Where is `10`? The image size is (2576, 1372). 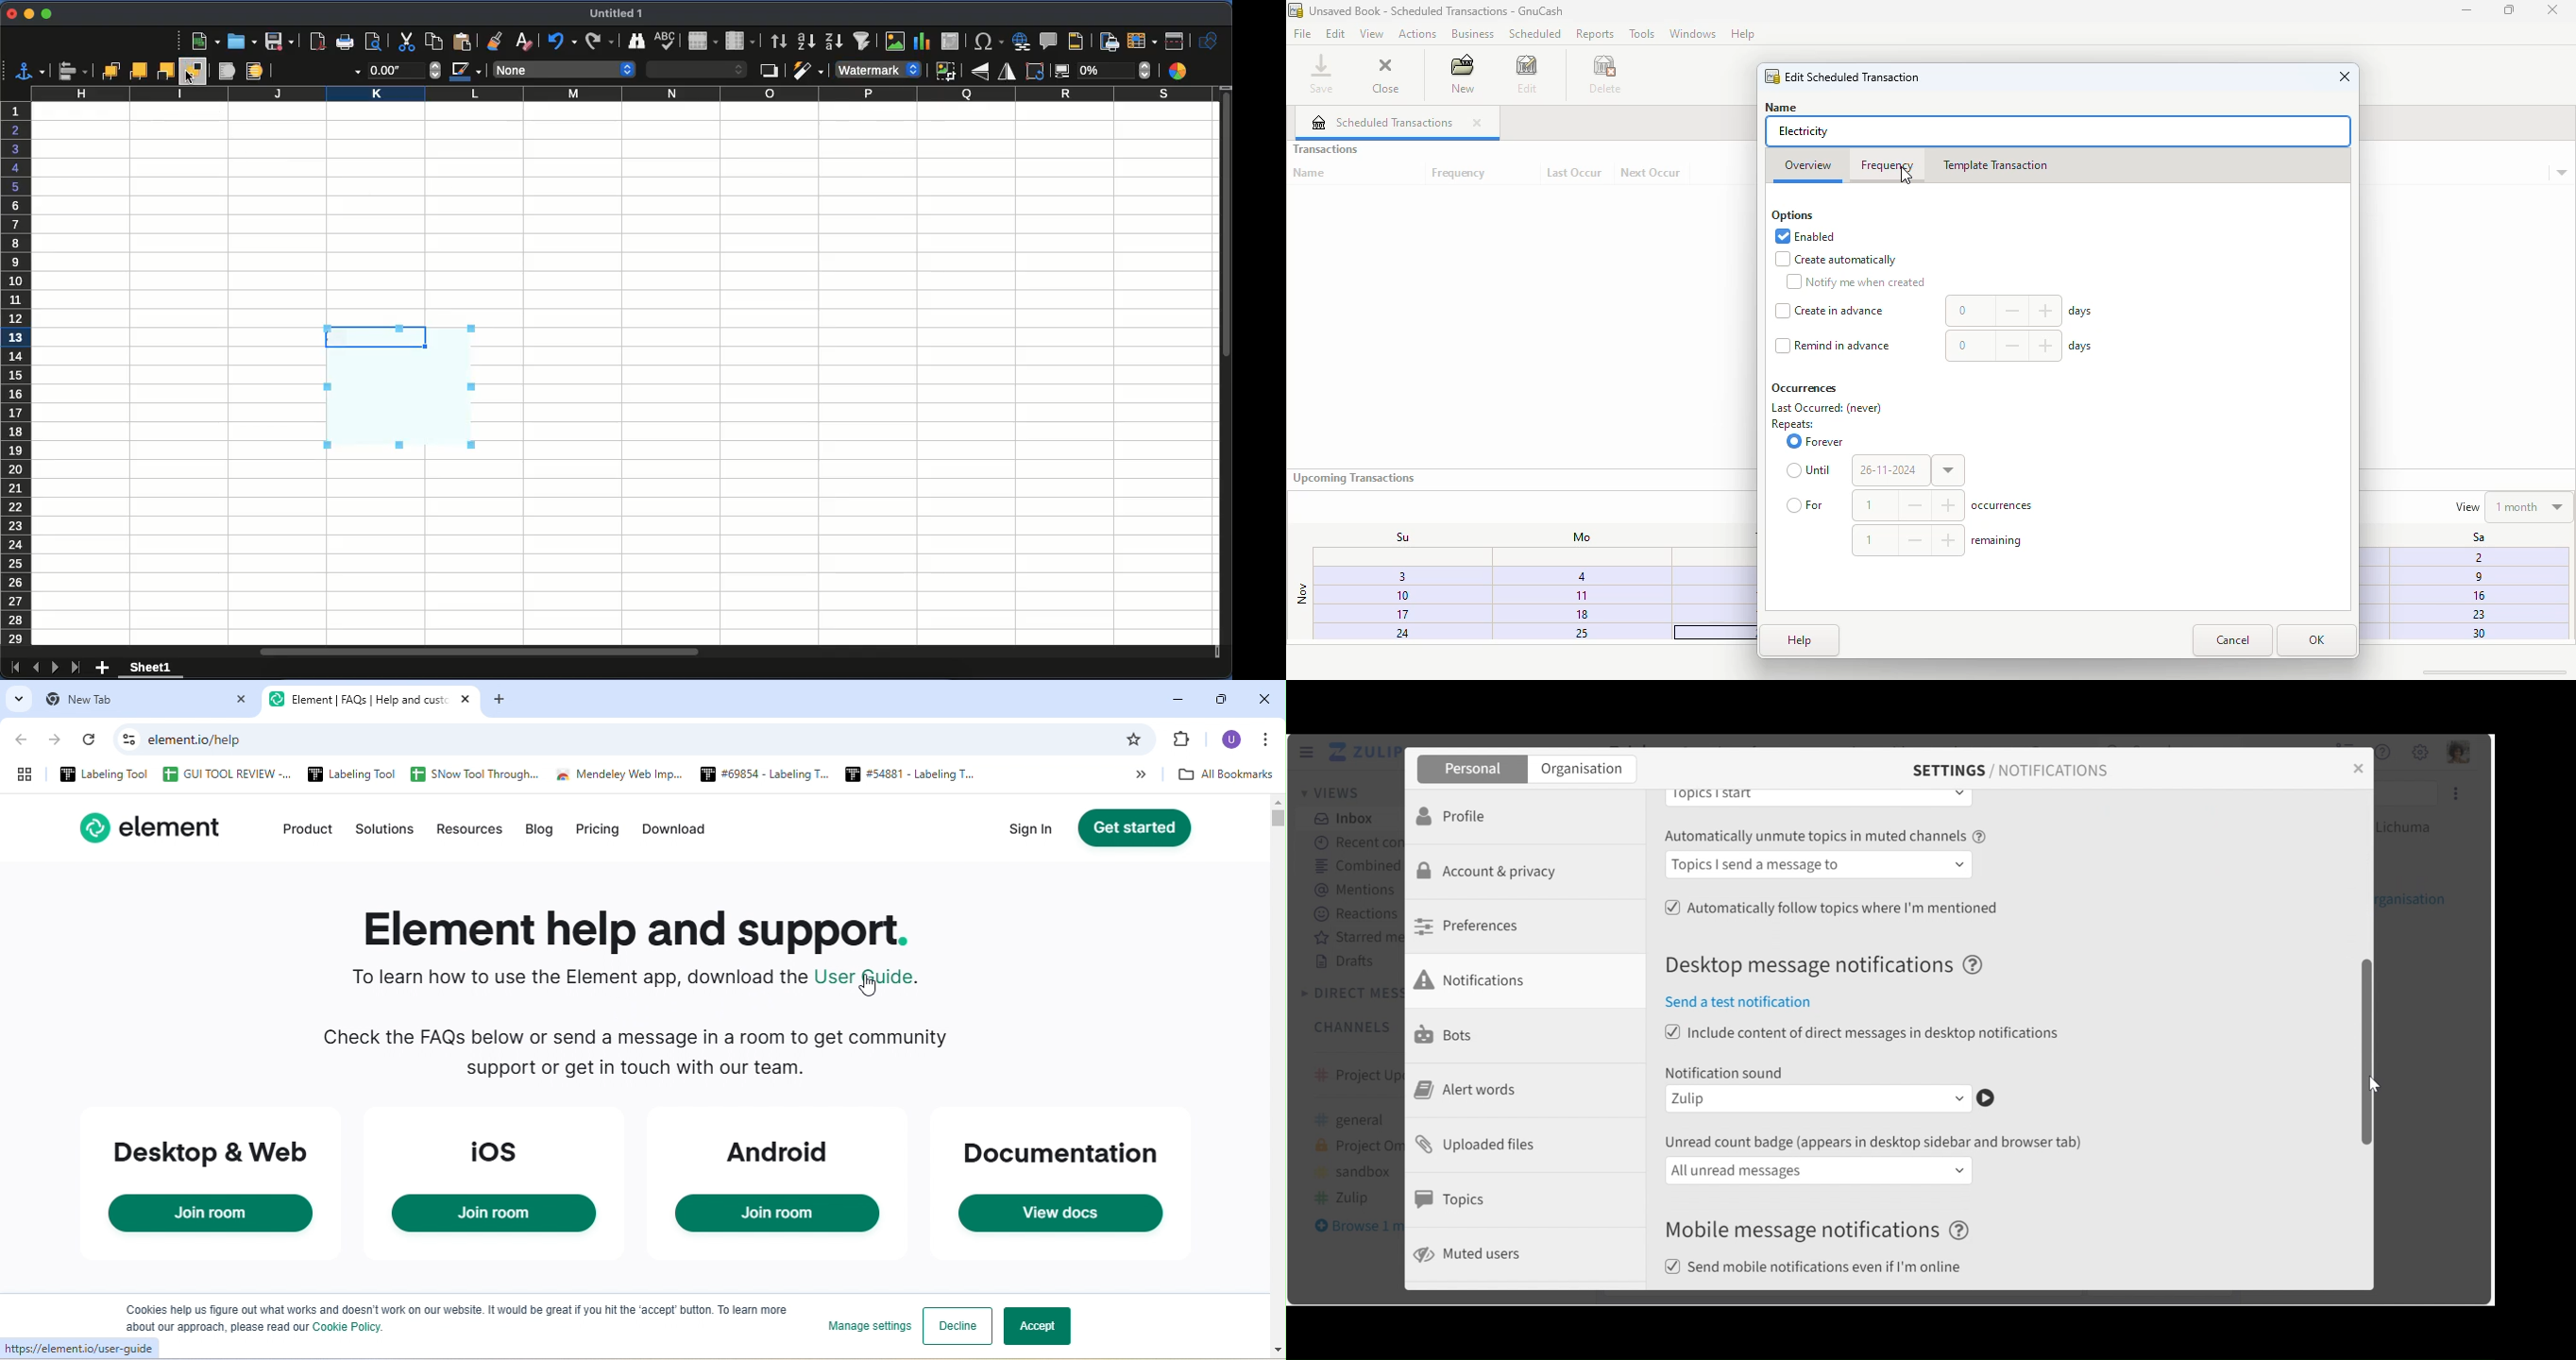
10 is located at coordinates (1386, 596).